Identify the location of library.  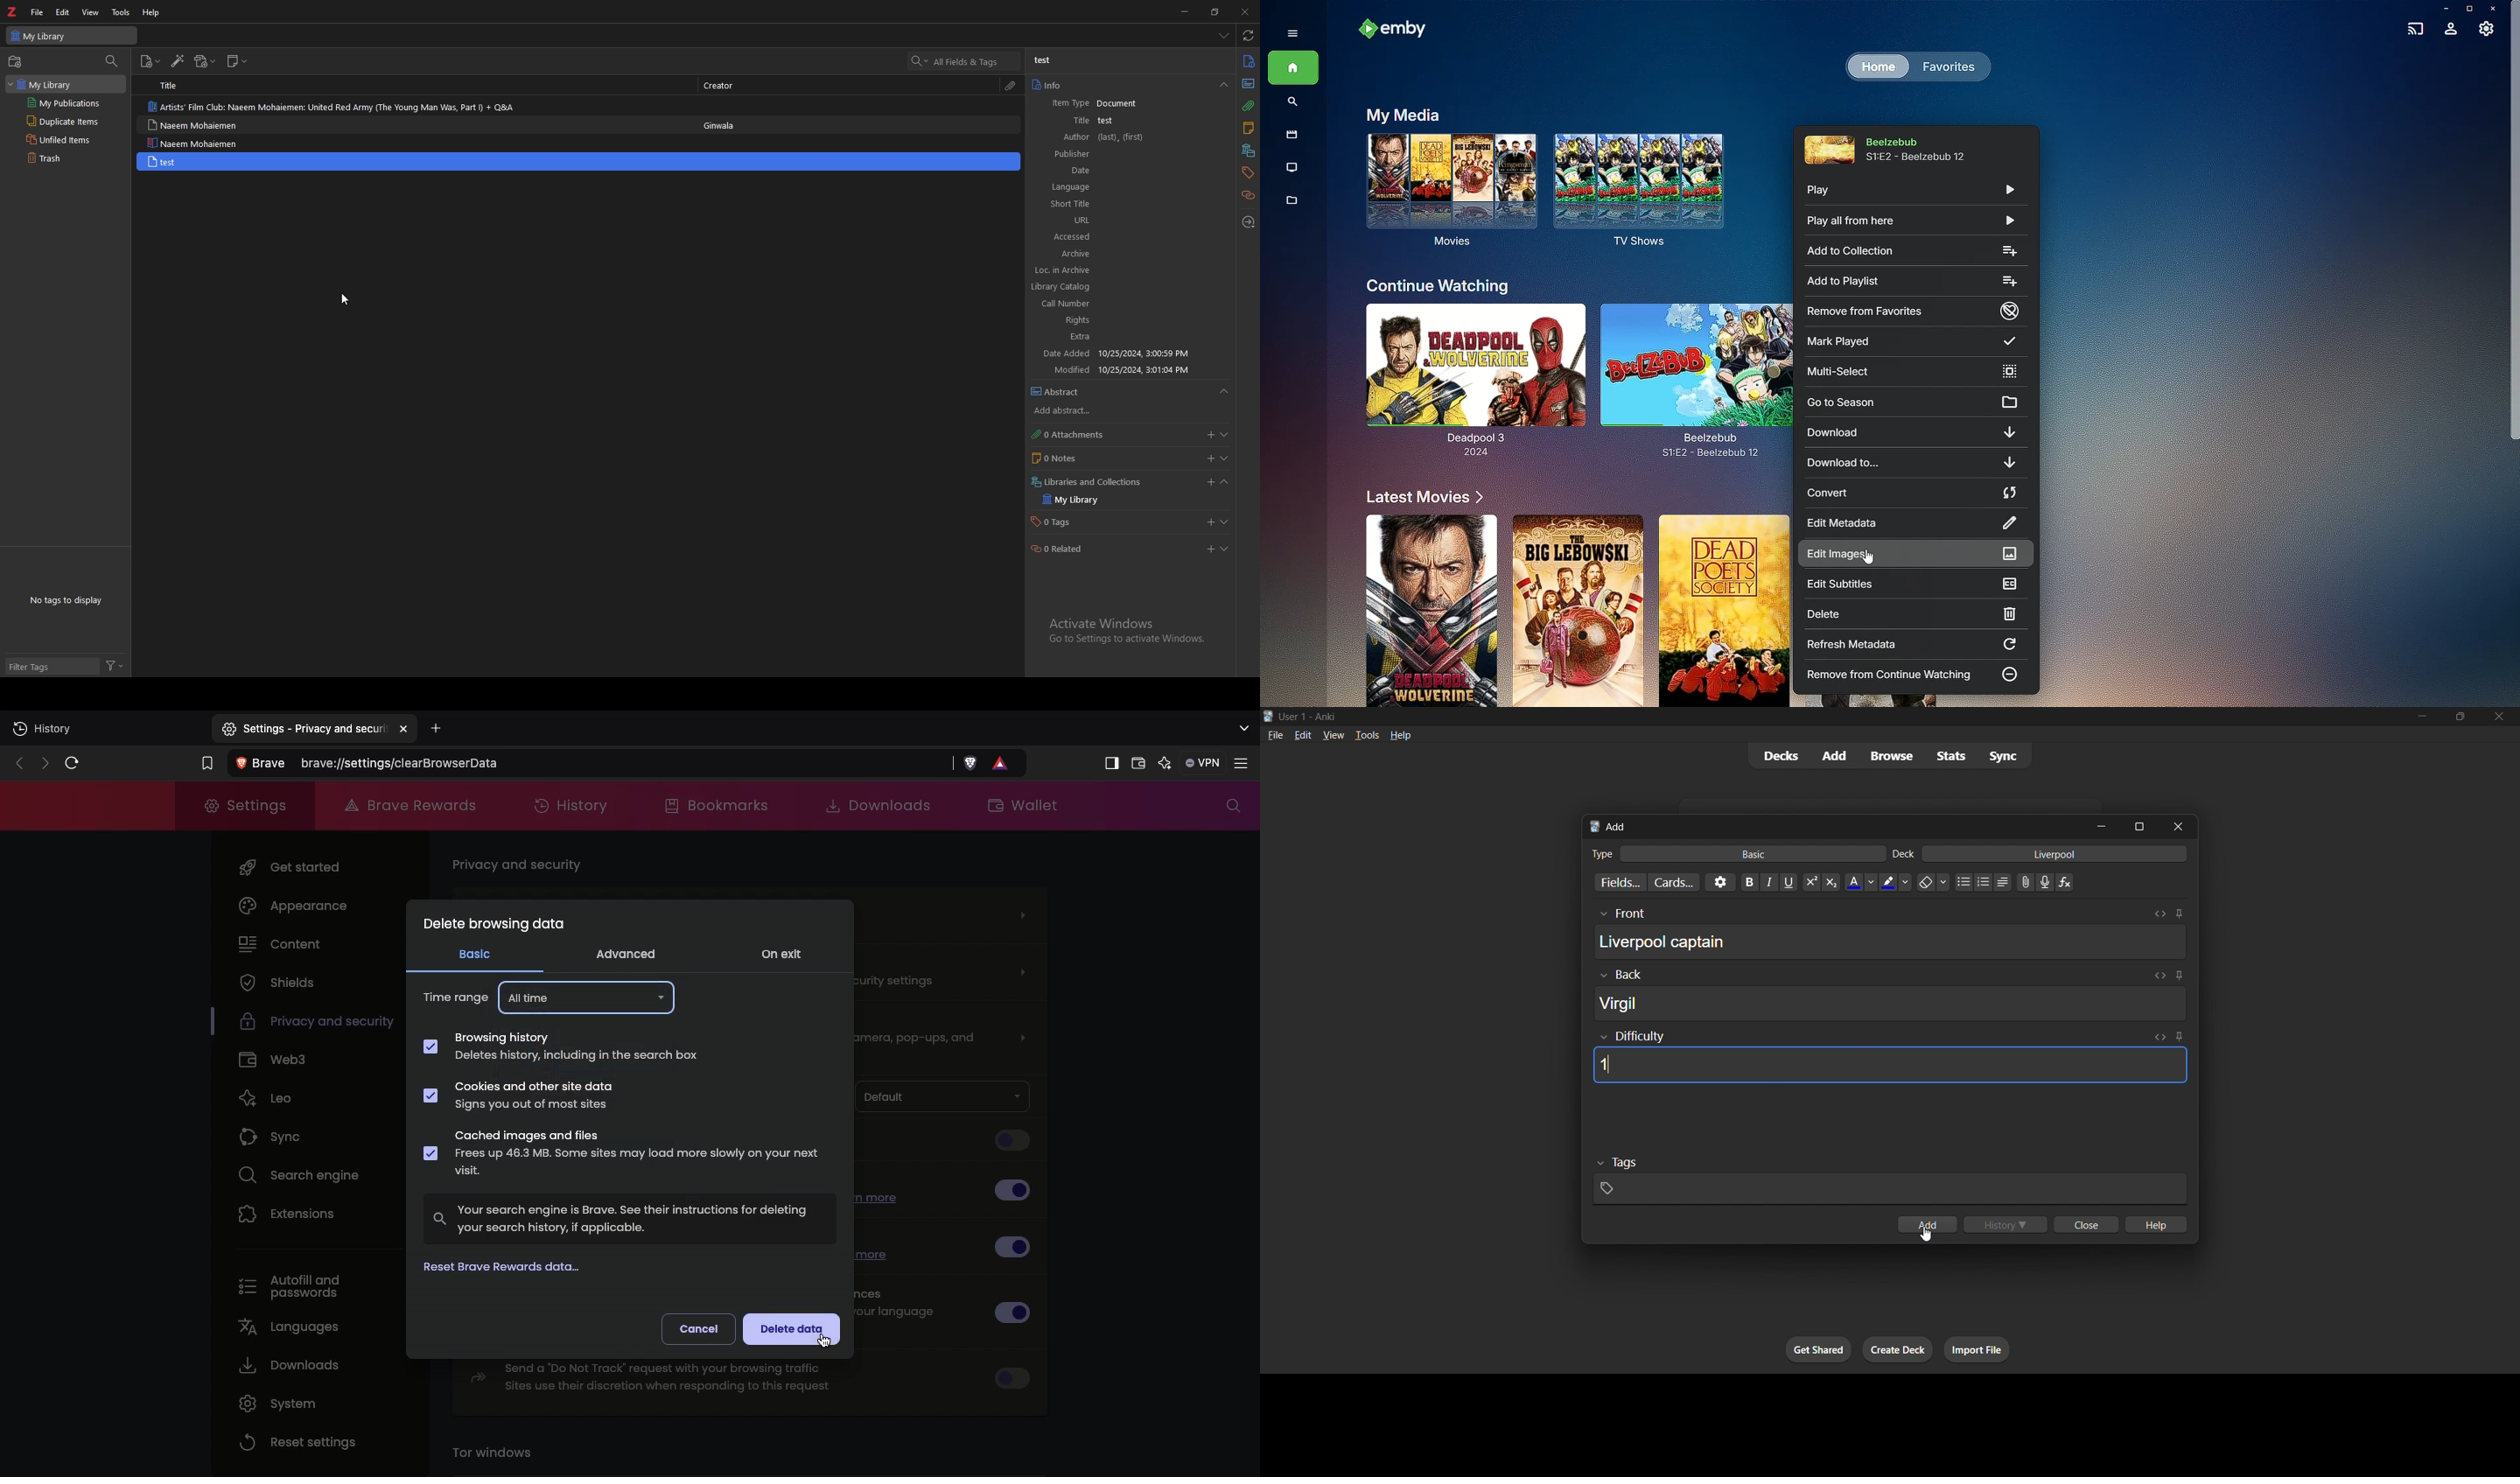
(48, 83).